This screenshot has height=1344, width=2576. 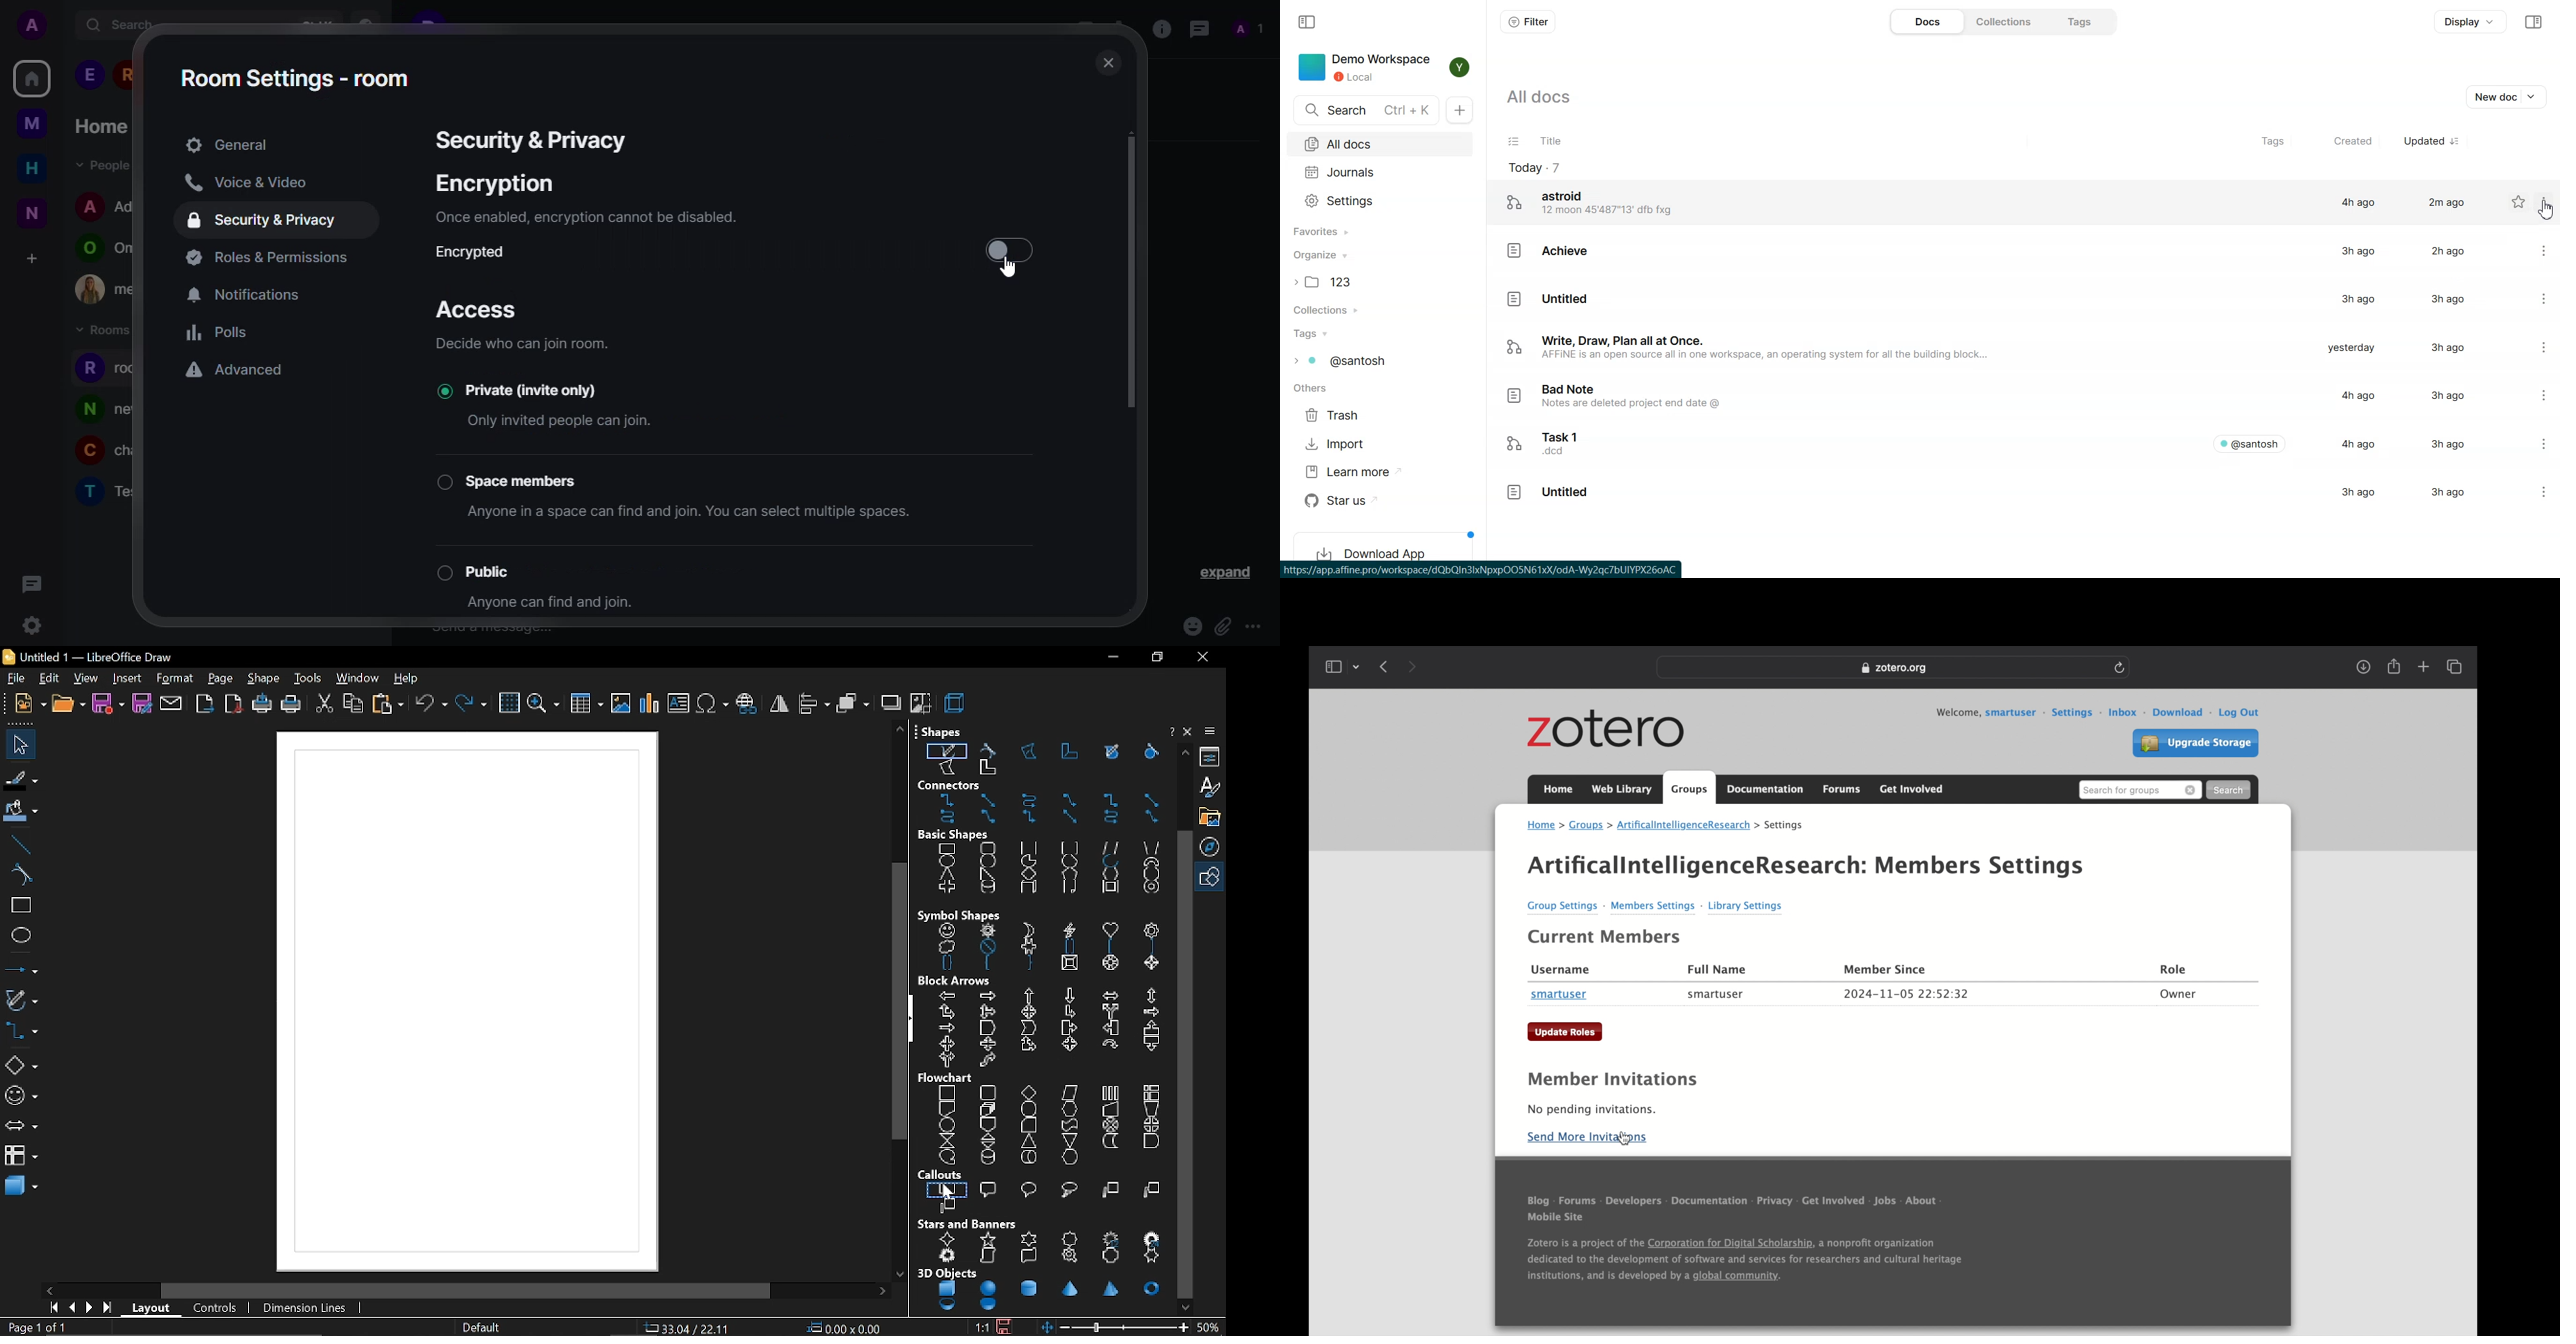 I want to click on new tab, so click(x=2424, y=667).